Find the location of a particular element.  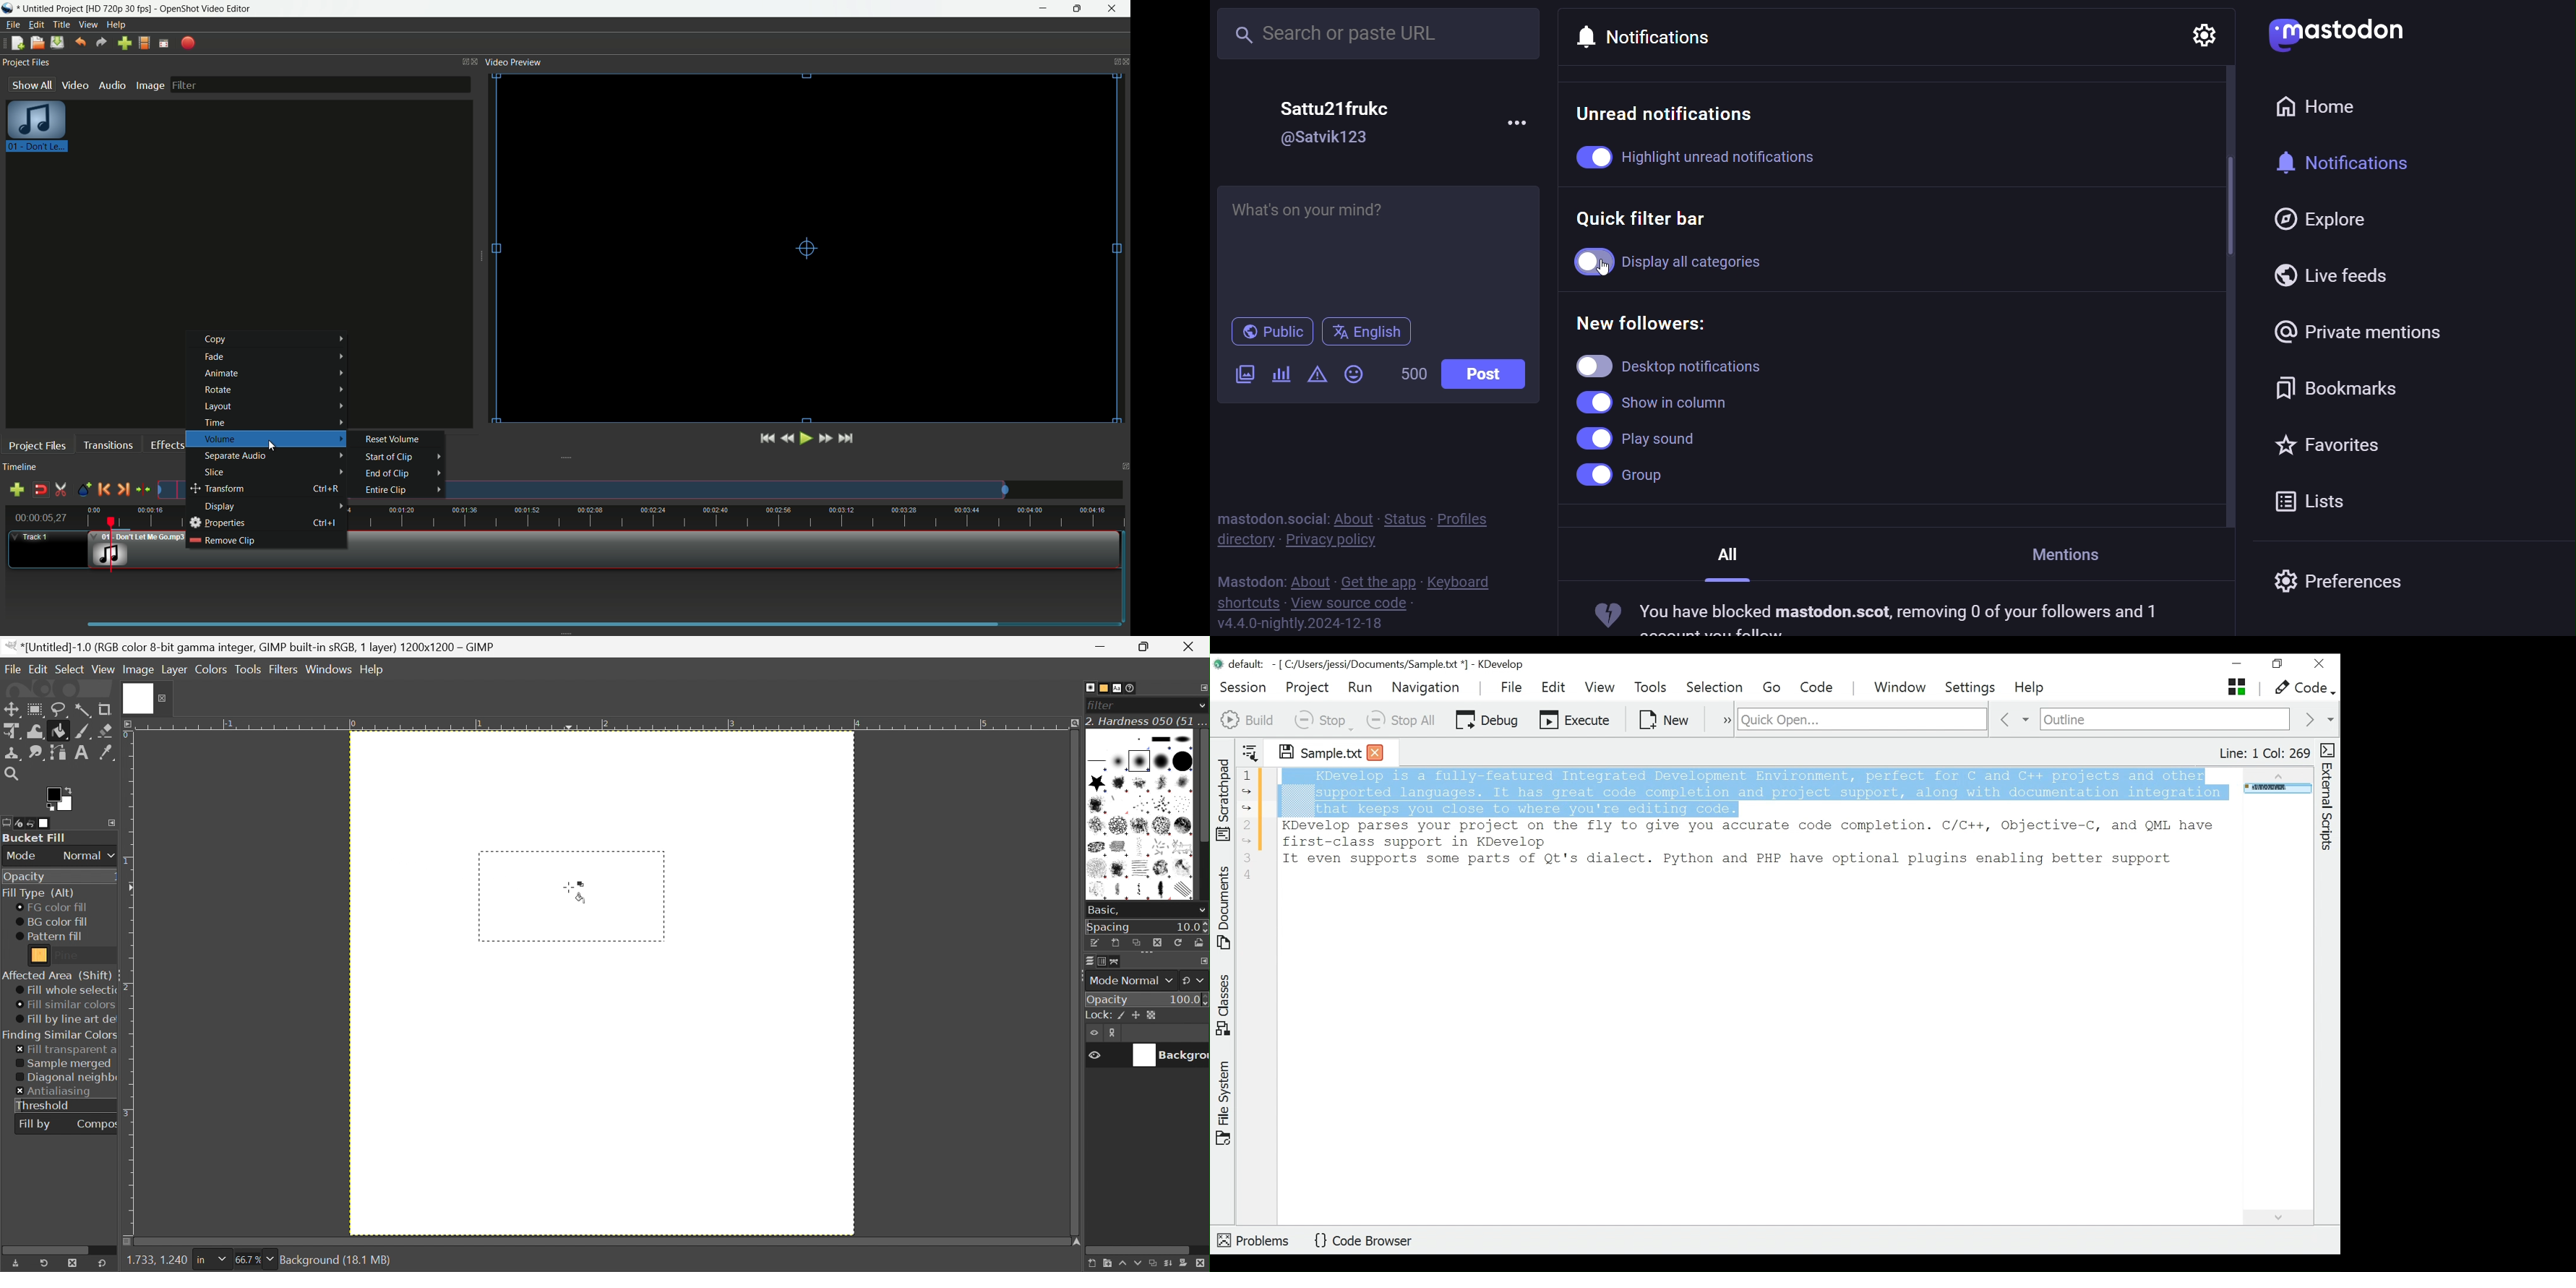

Mode Normal is located at coordinates (1130, 981).